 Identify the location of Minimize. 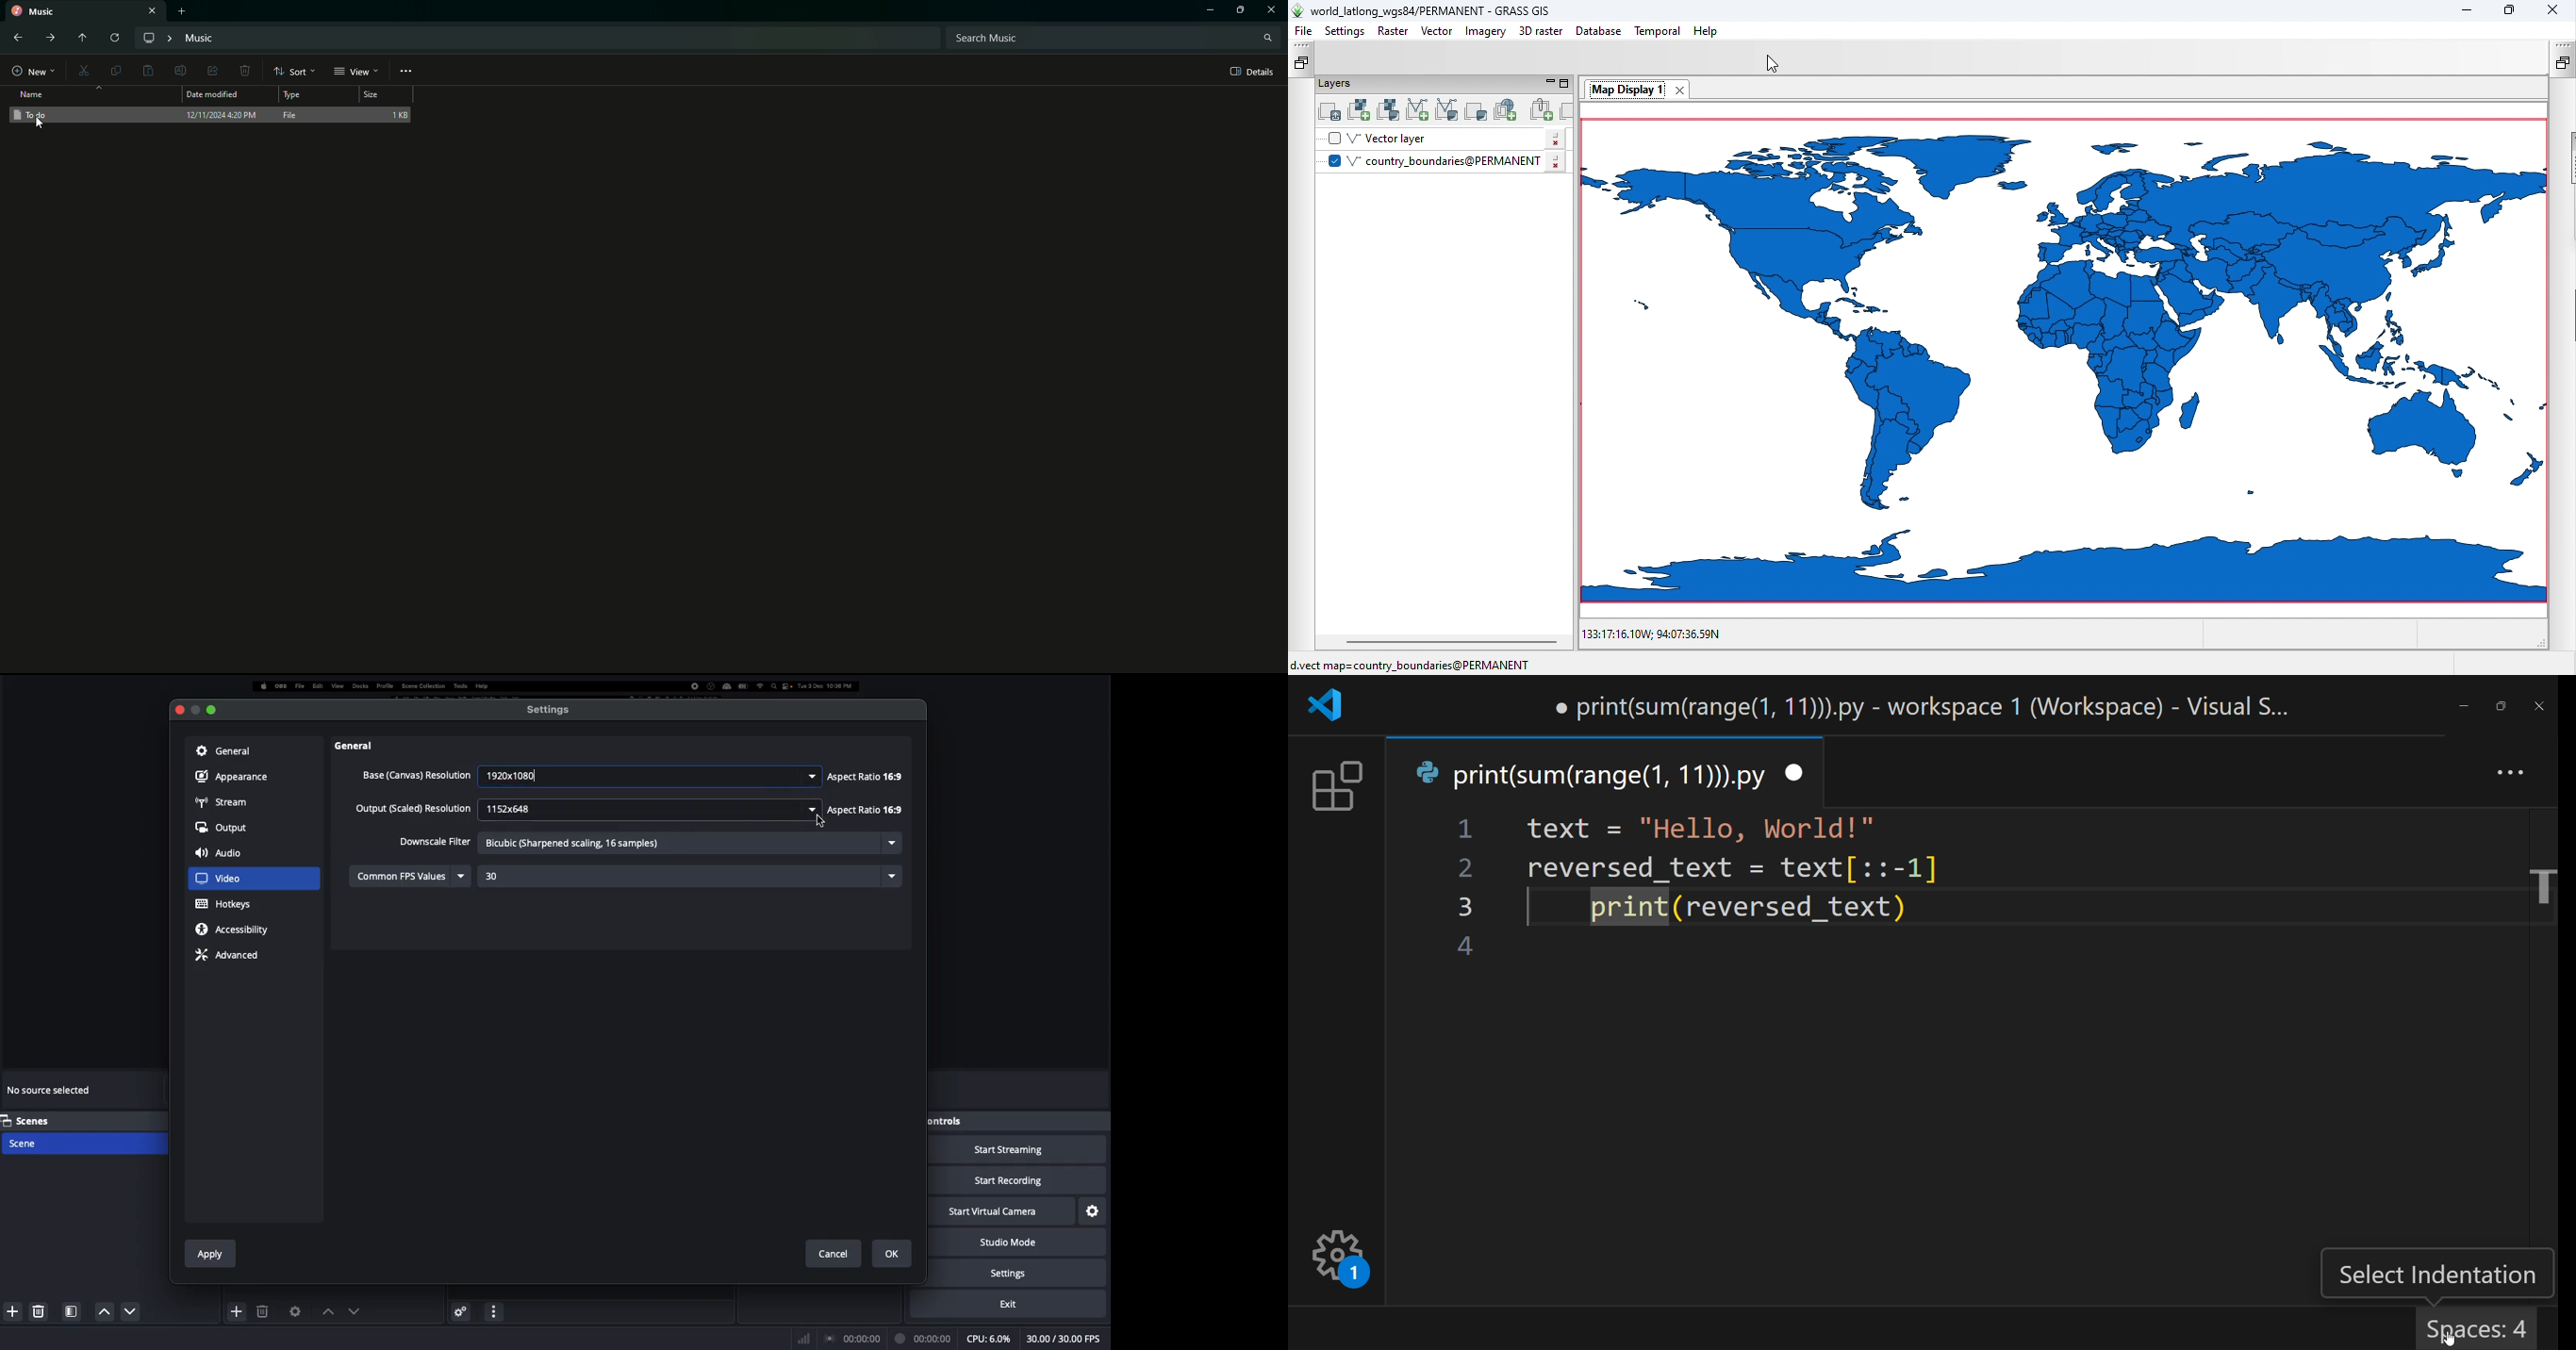
(1209, 11).